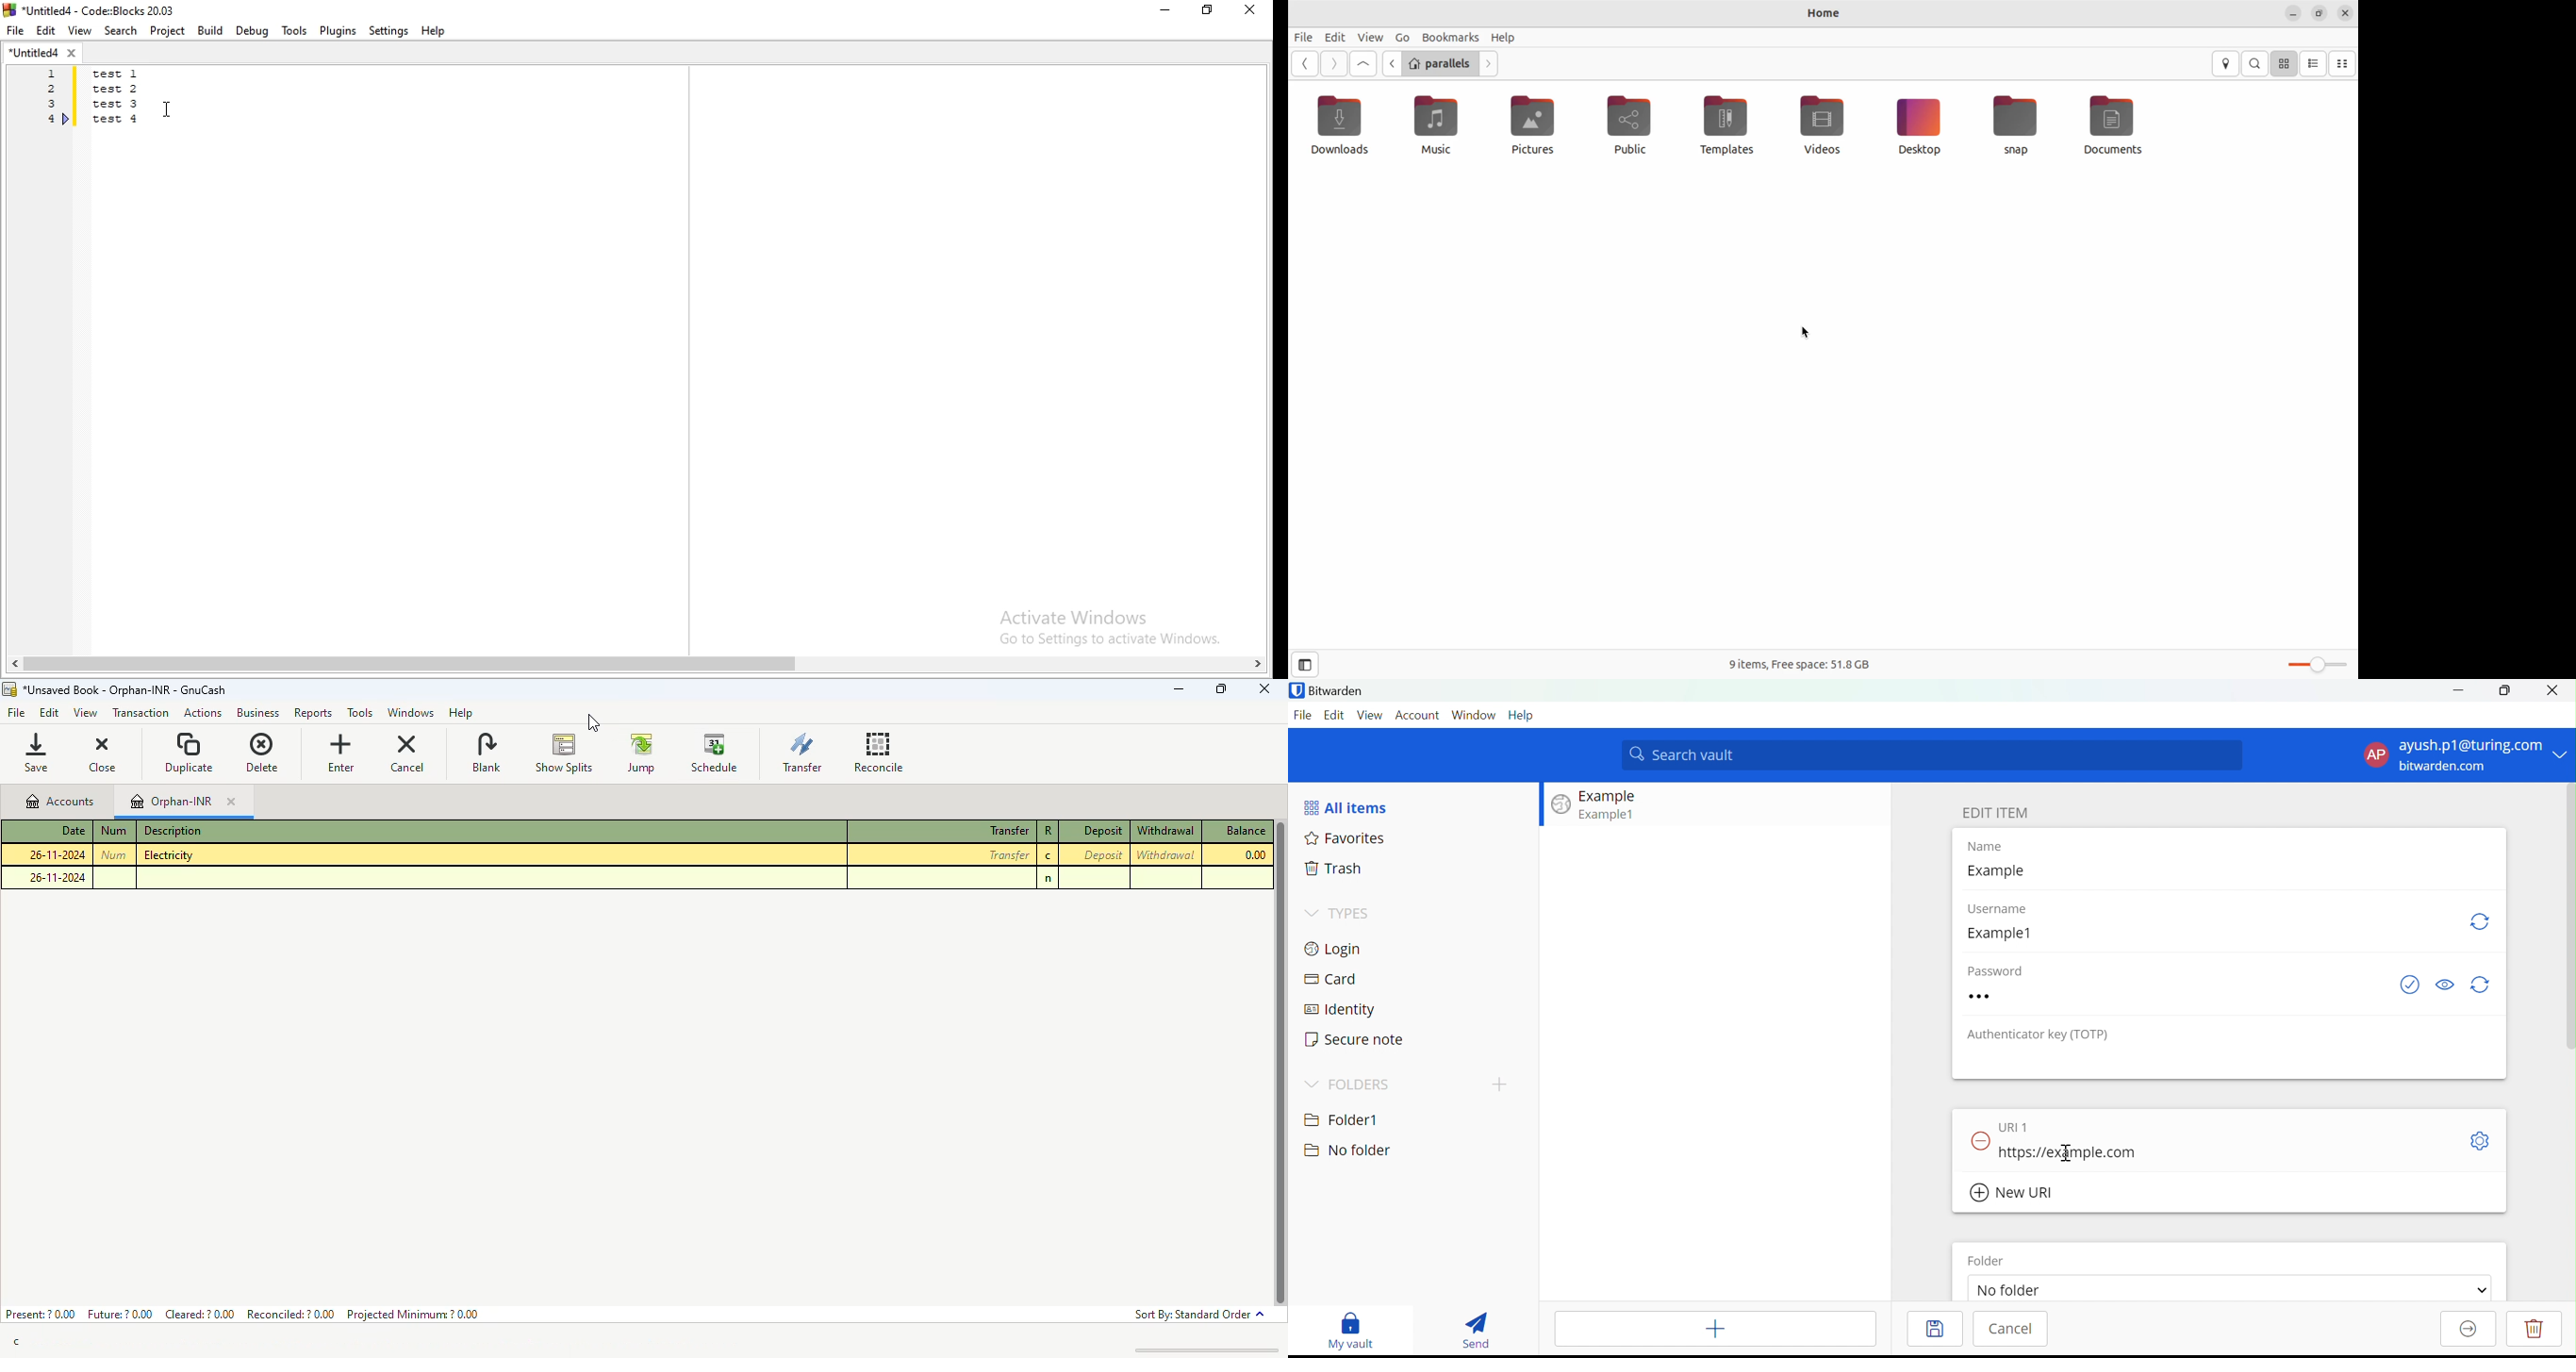 The height and width of the screenshot is (1372, 2576). I want to click on Username, so click(2005, 910).